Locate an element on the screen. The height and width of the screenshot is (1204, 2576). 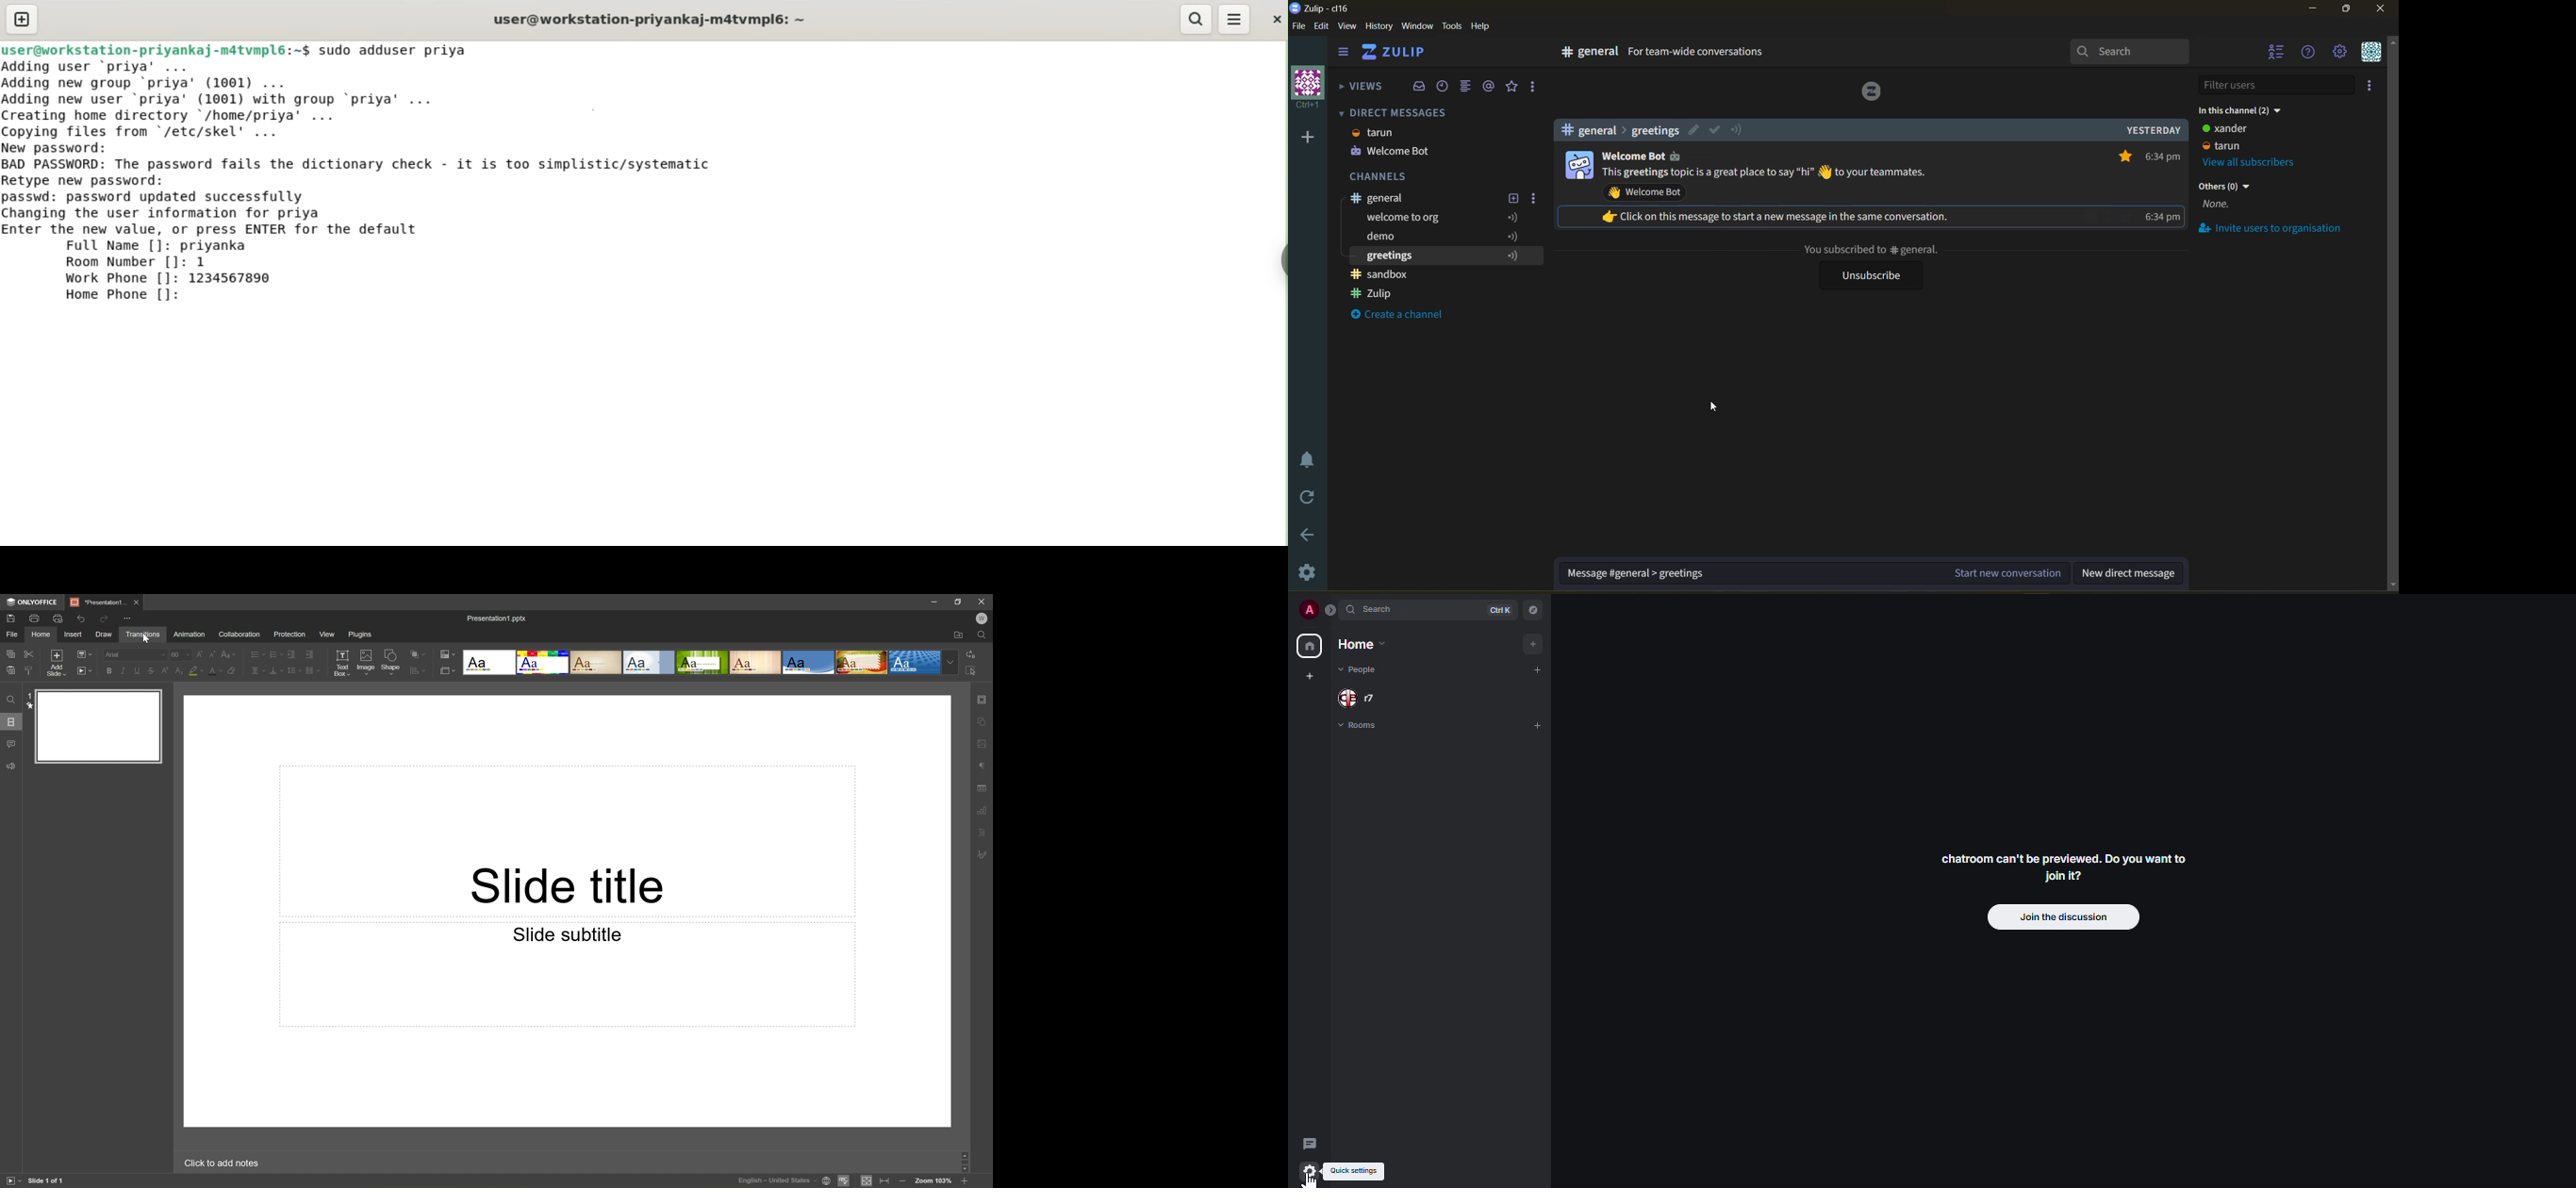
60 is located at coordinates (181, 654).